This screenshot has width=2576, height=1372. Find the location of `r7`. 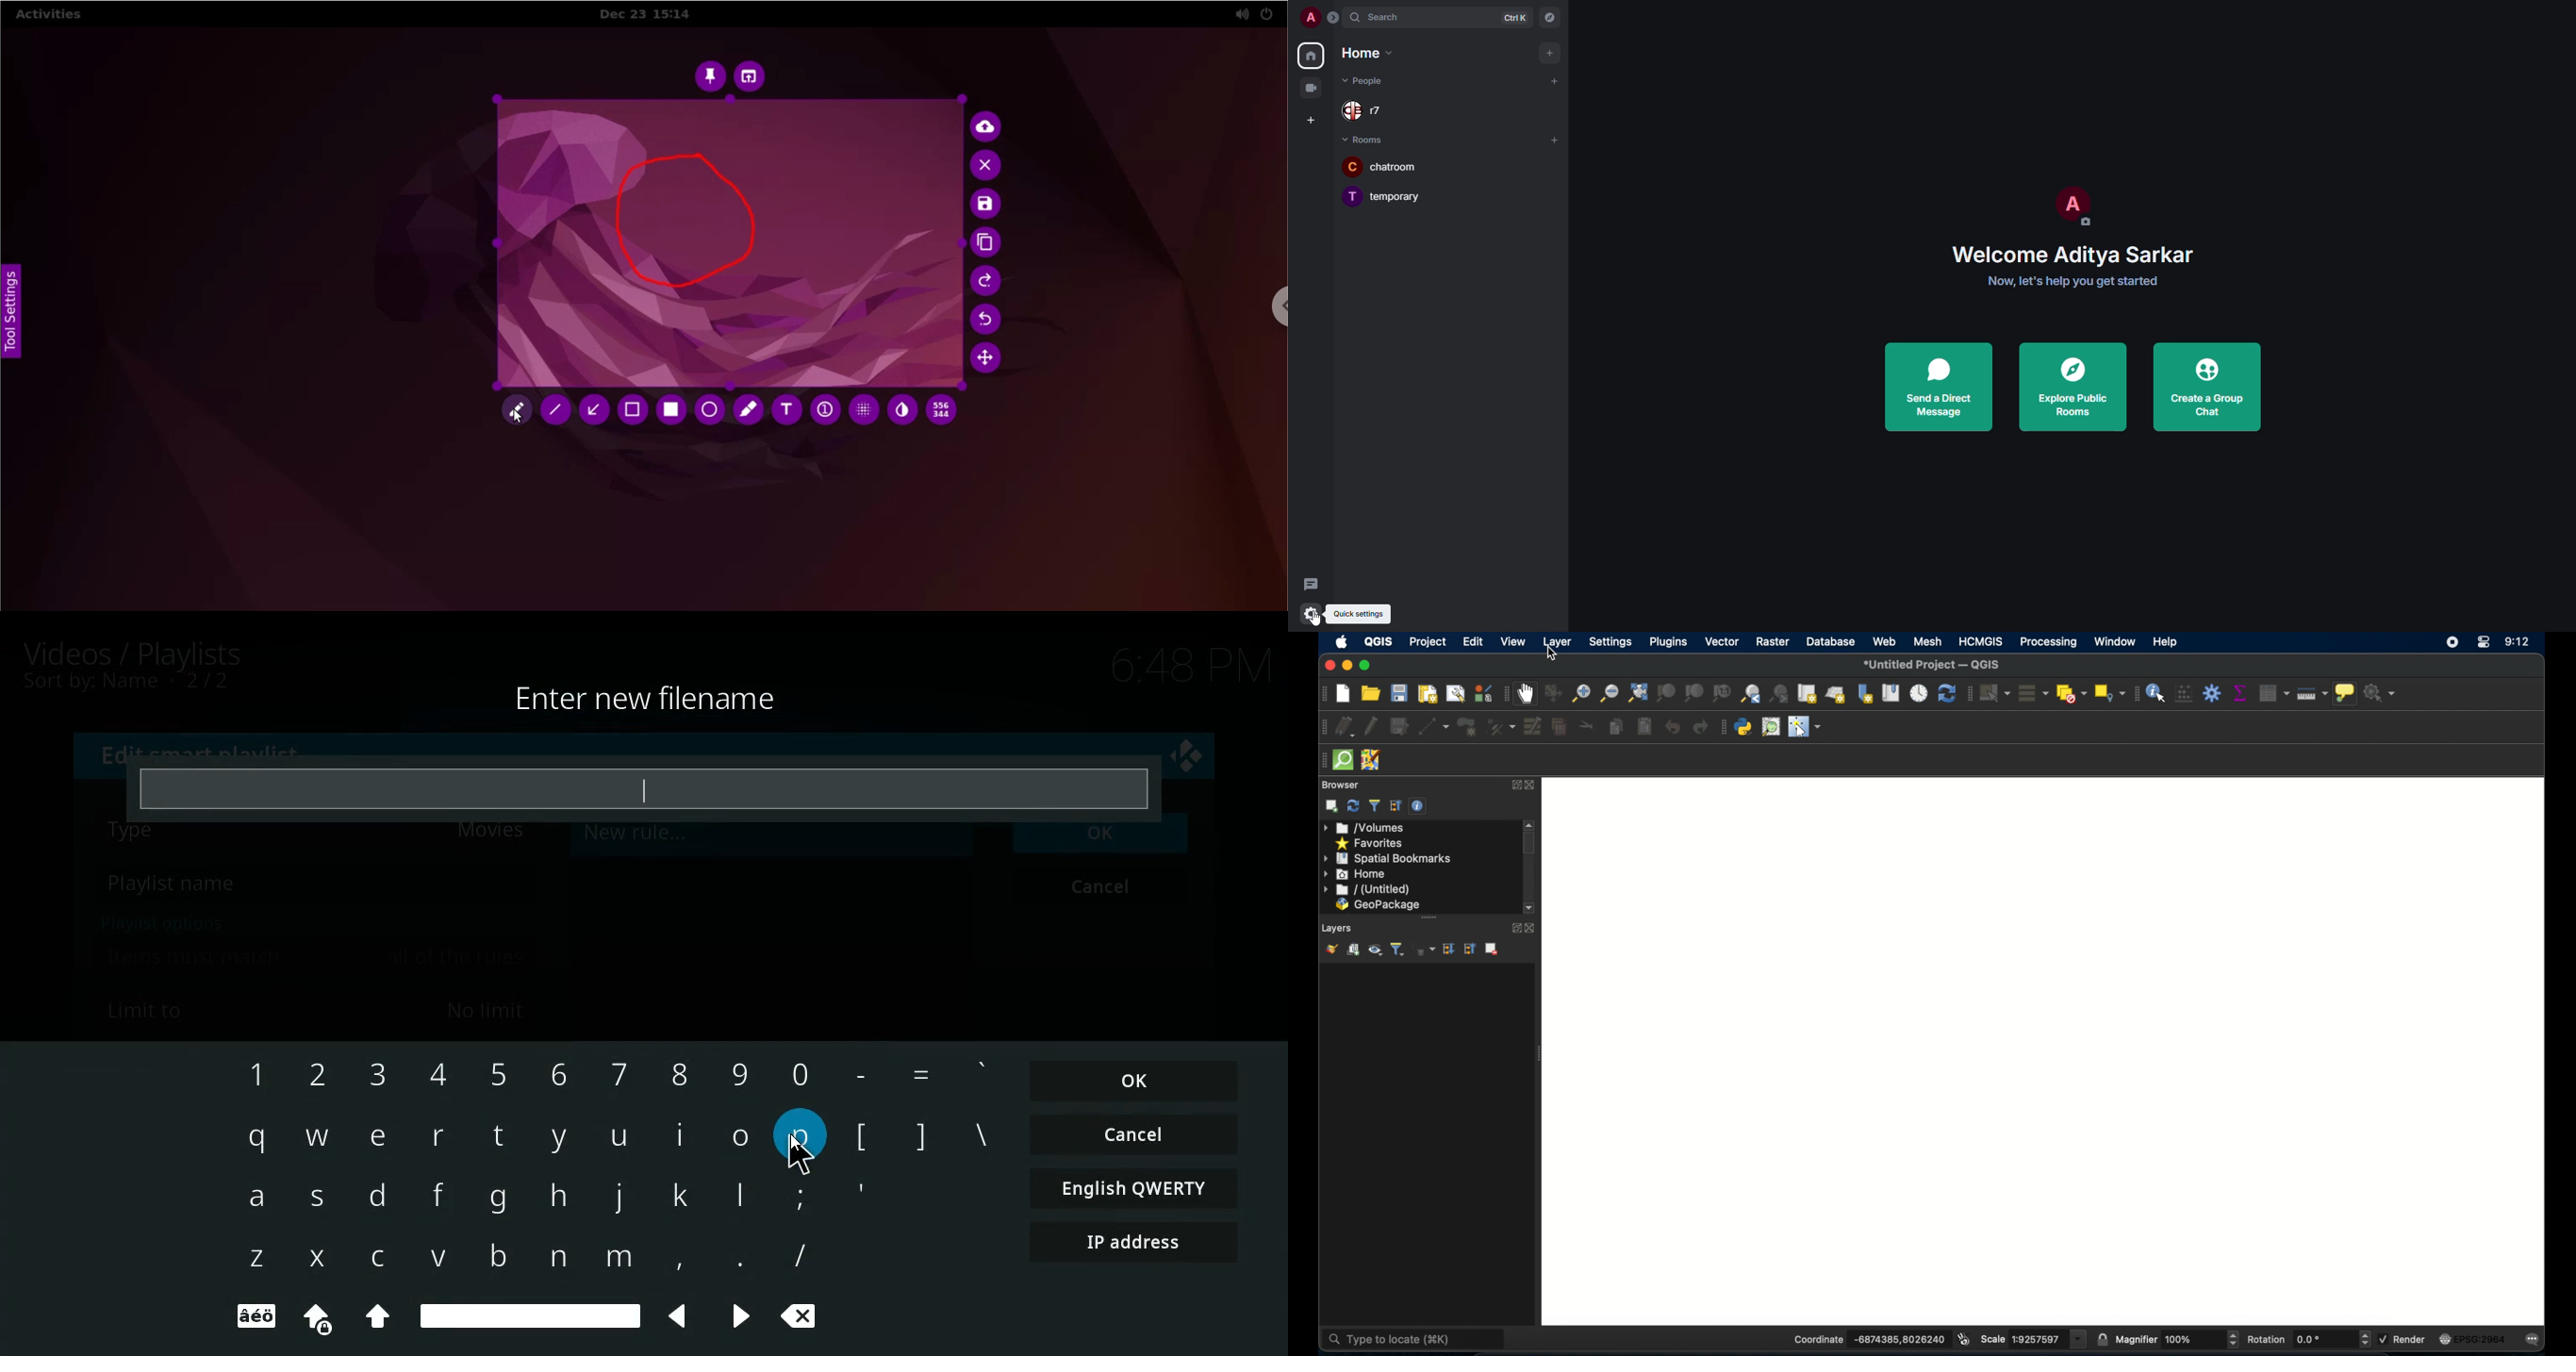

r7 is located at coordinates (1367, 111).